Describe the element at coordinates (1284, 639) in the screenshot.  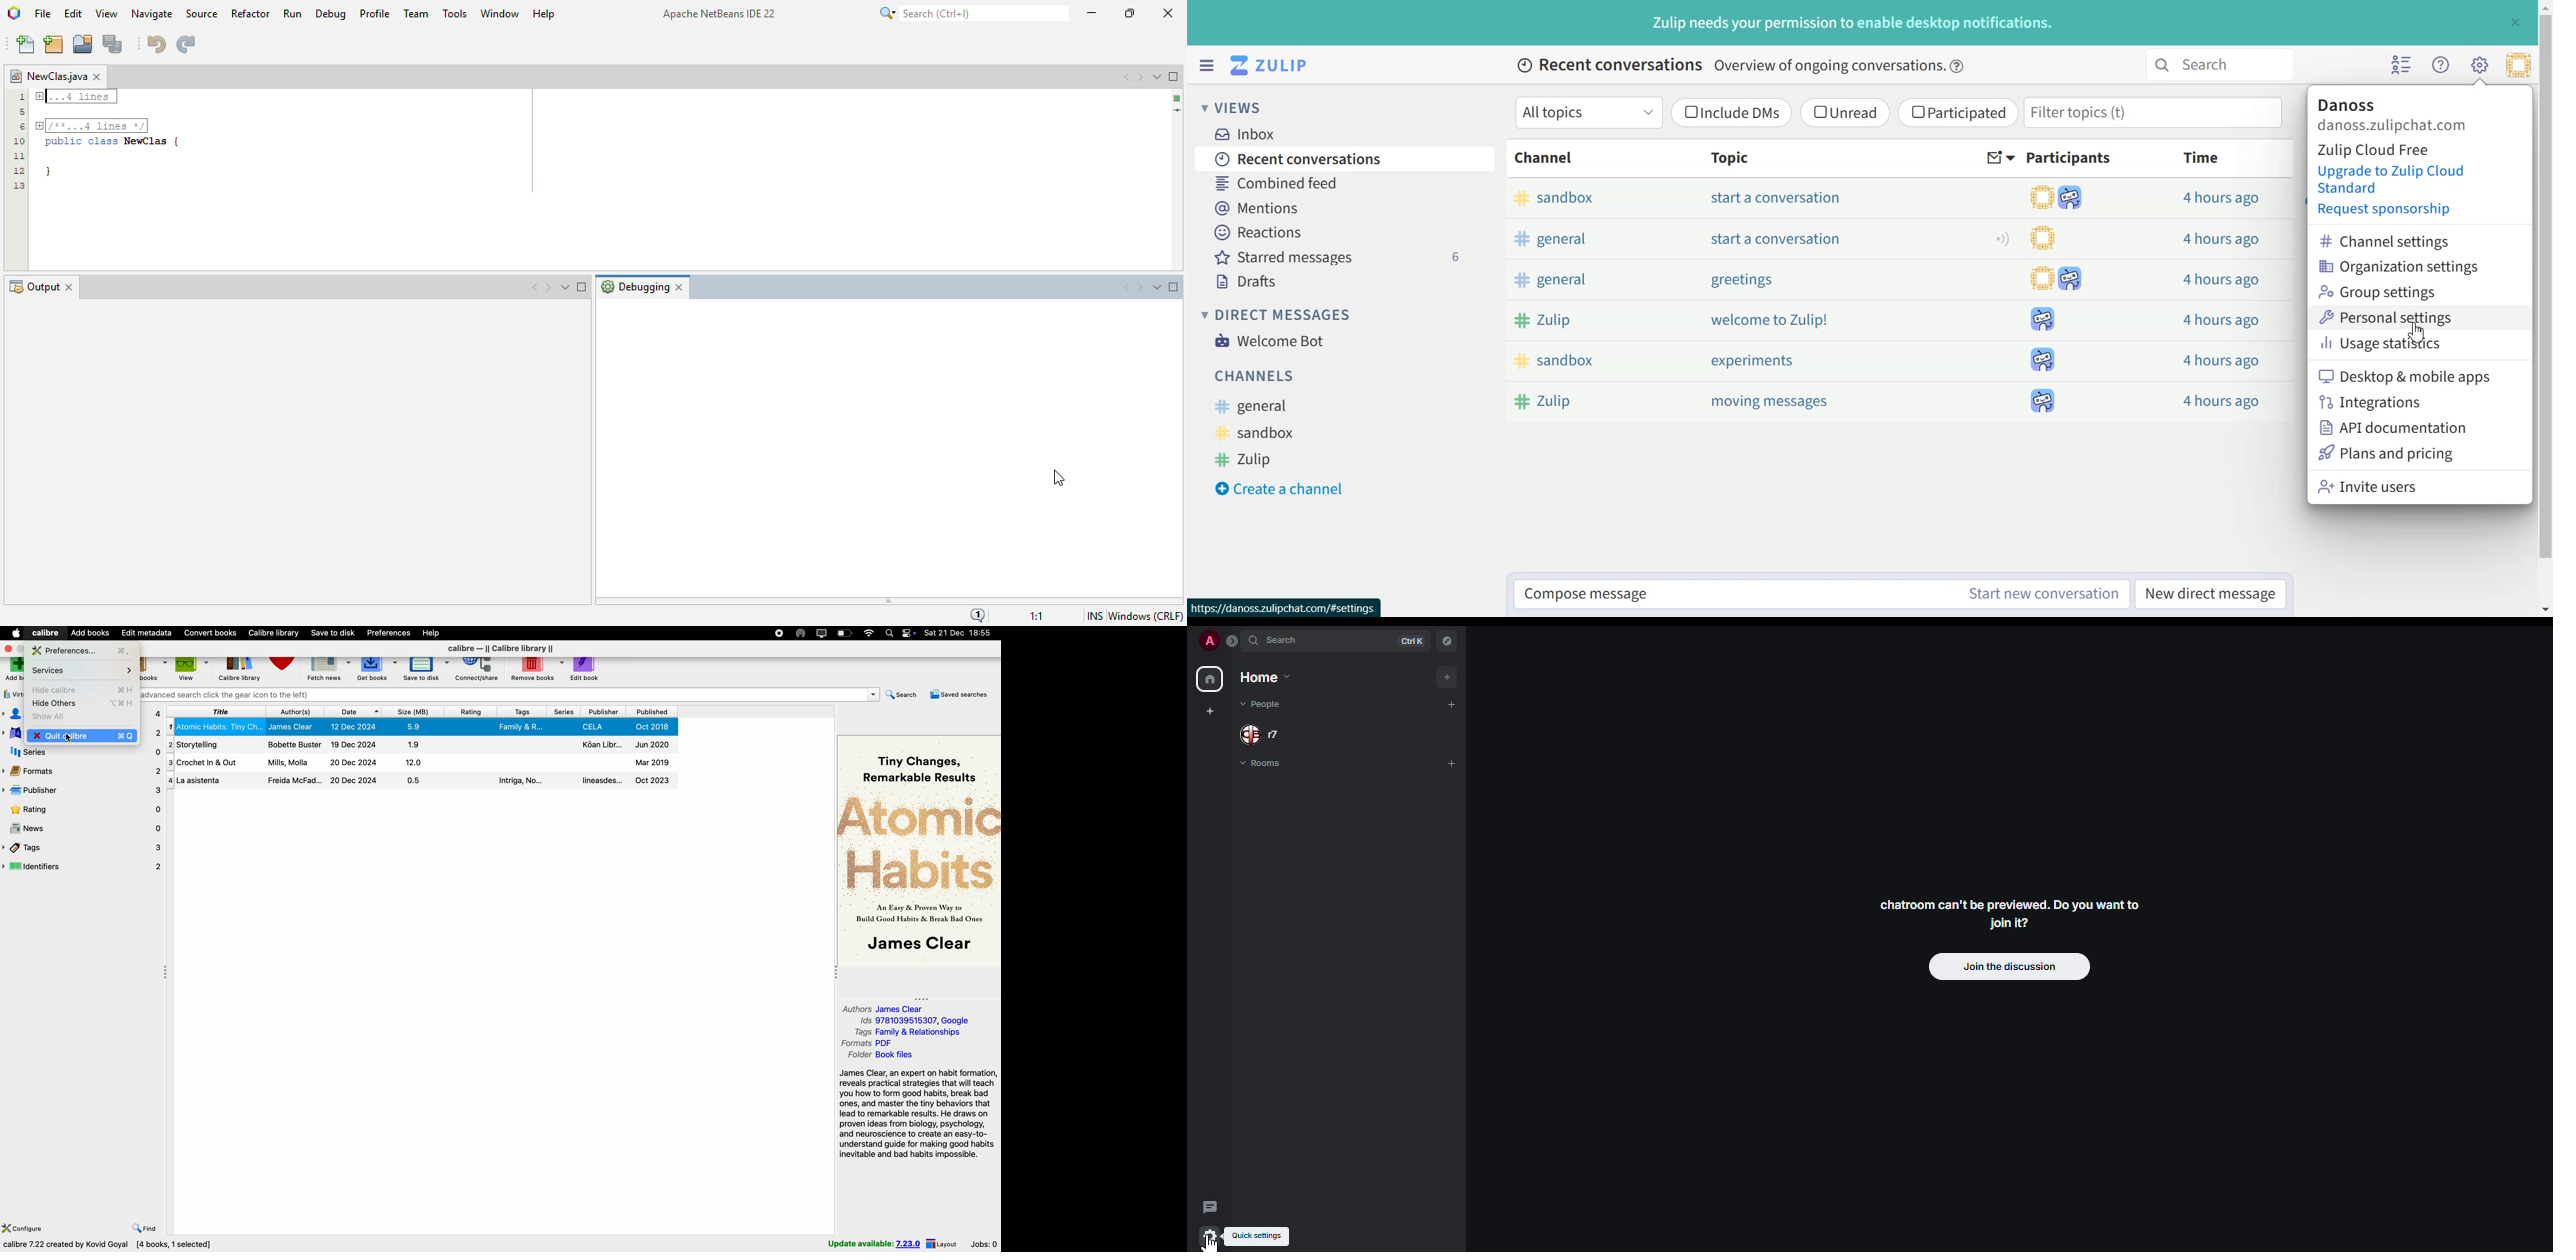
I see `search` at that location.